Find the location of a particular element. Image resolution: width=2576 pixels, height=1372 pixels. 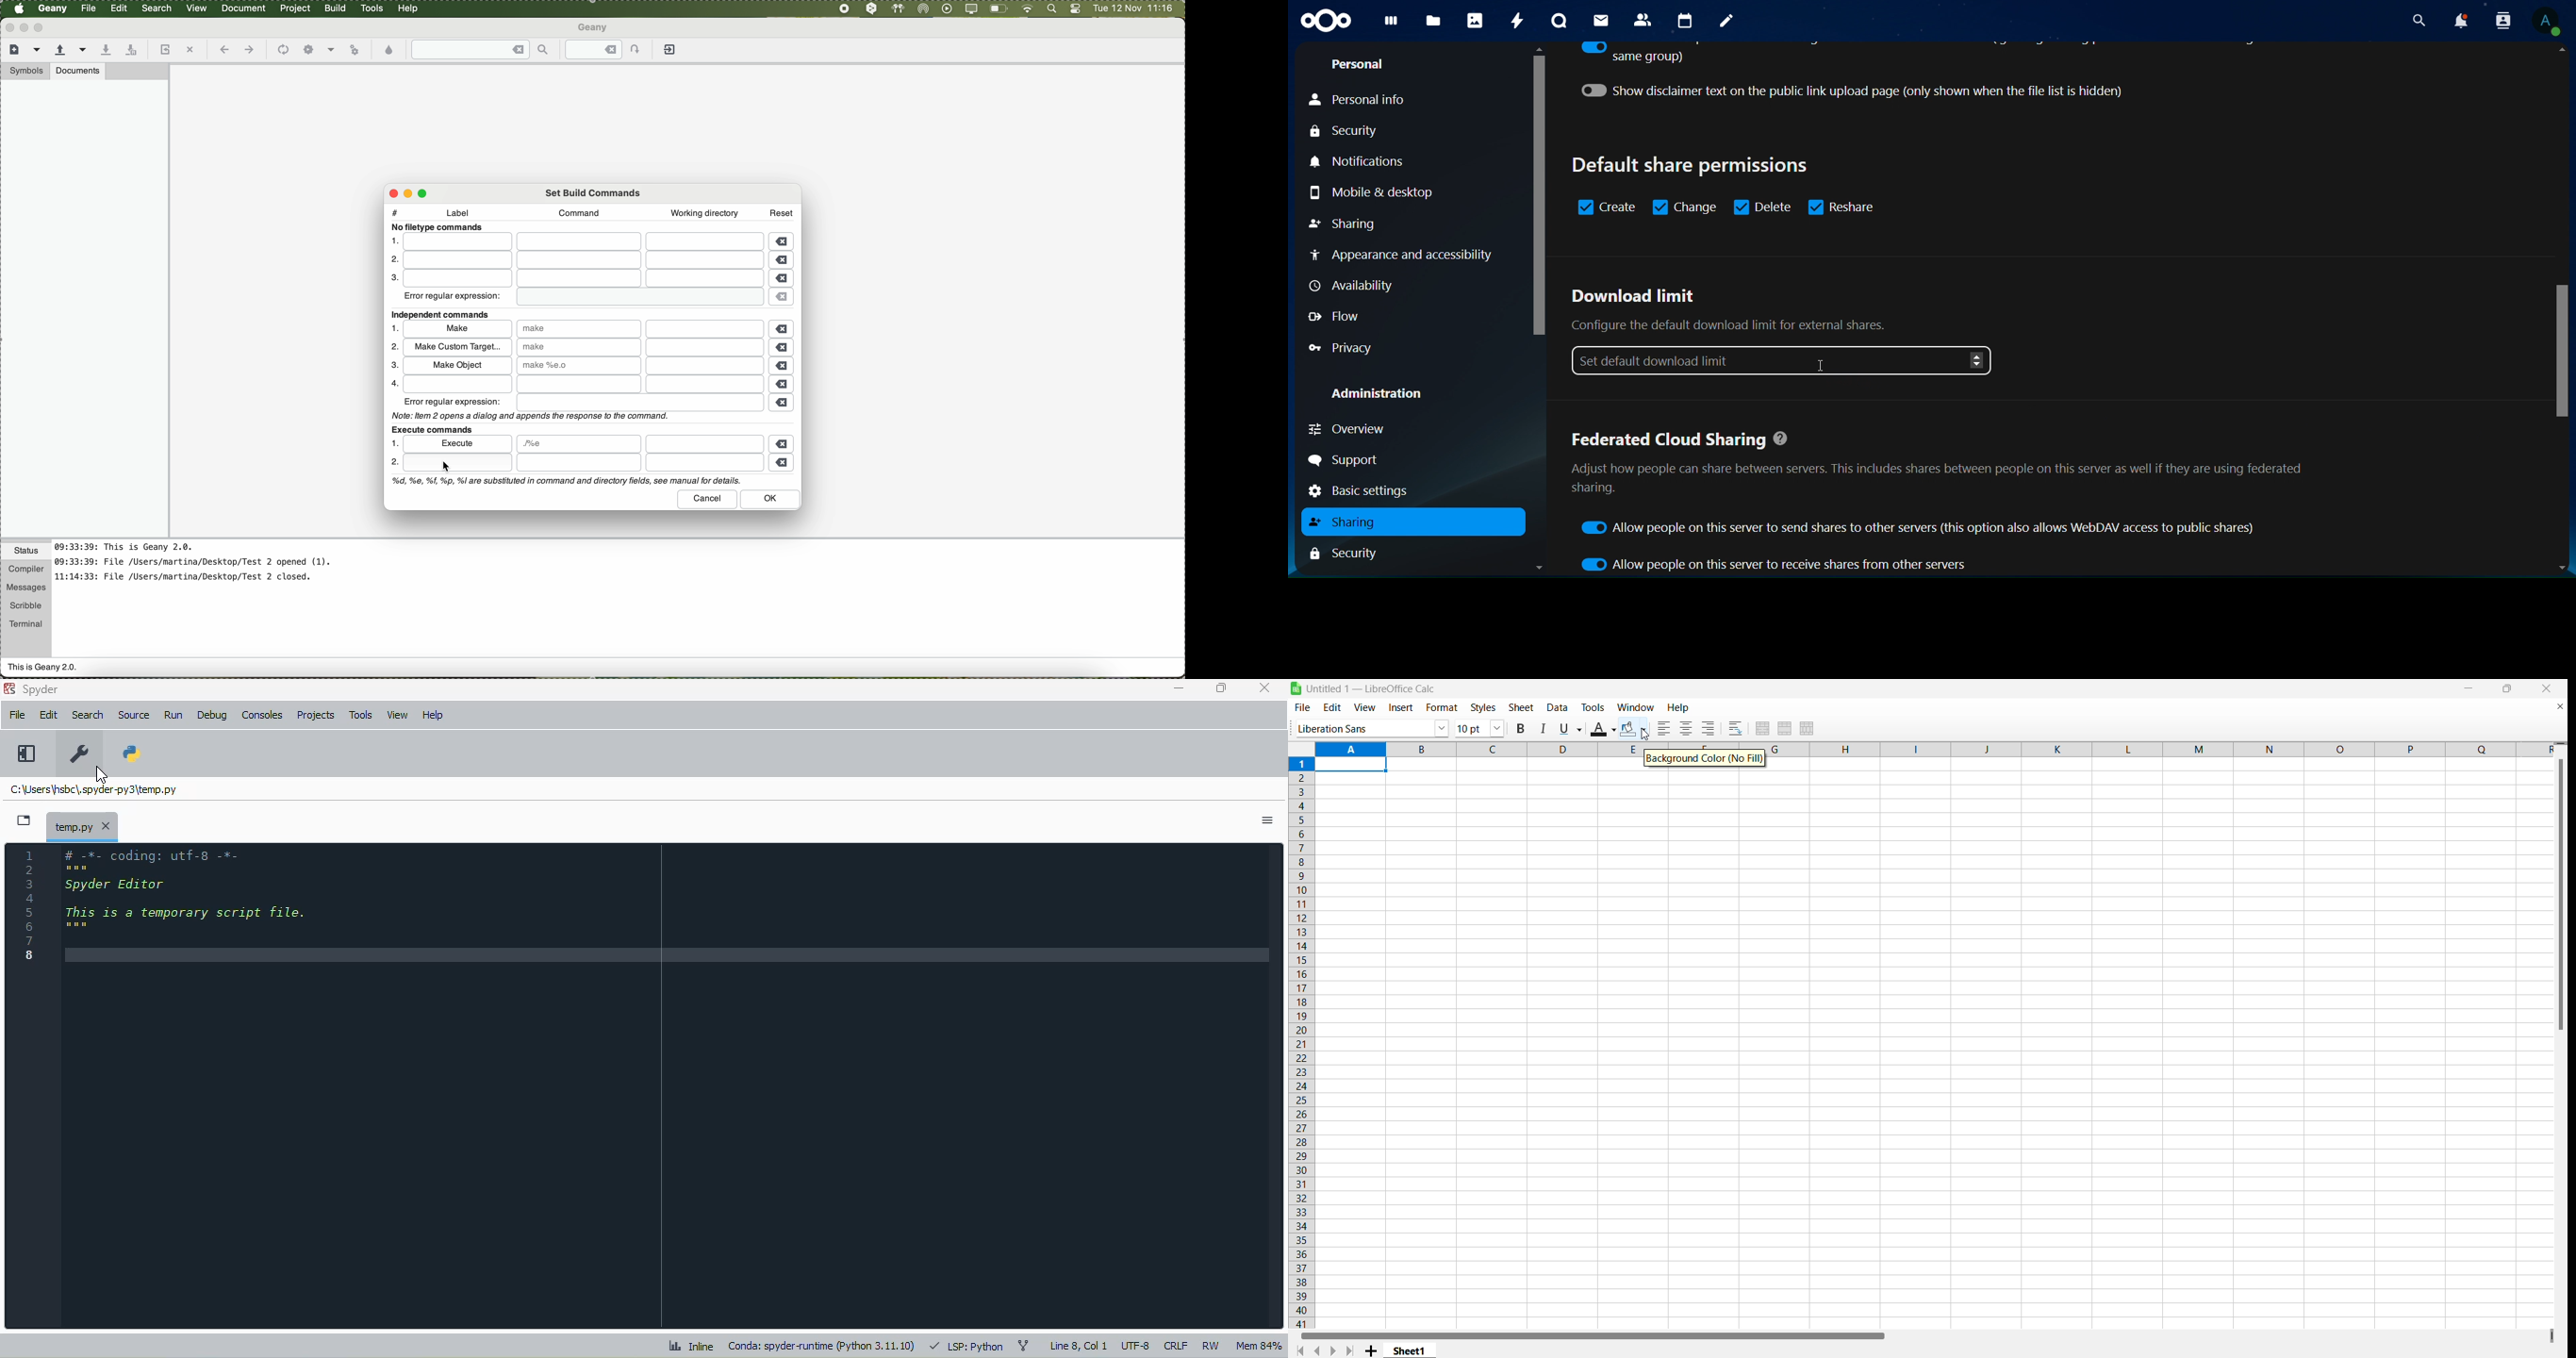

close document is located at coordinates (2556, 707).